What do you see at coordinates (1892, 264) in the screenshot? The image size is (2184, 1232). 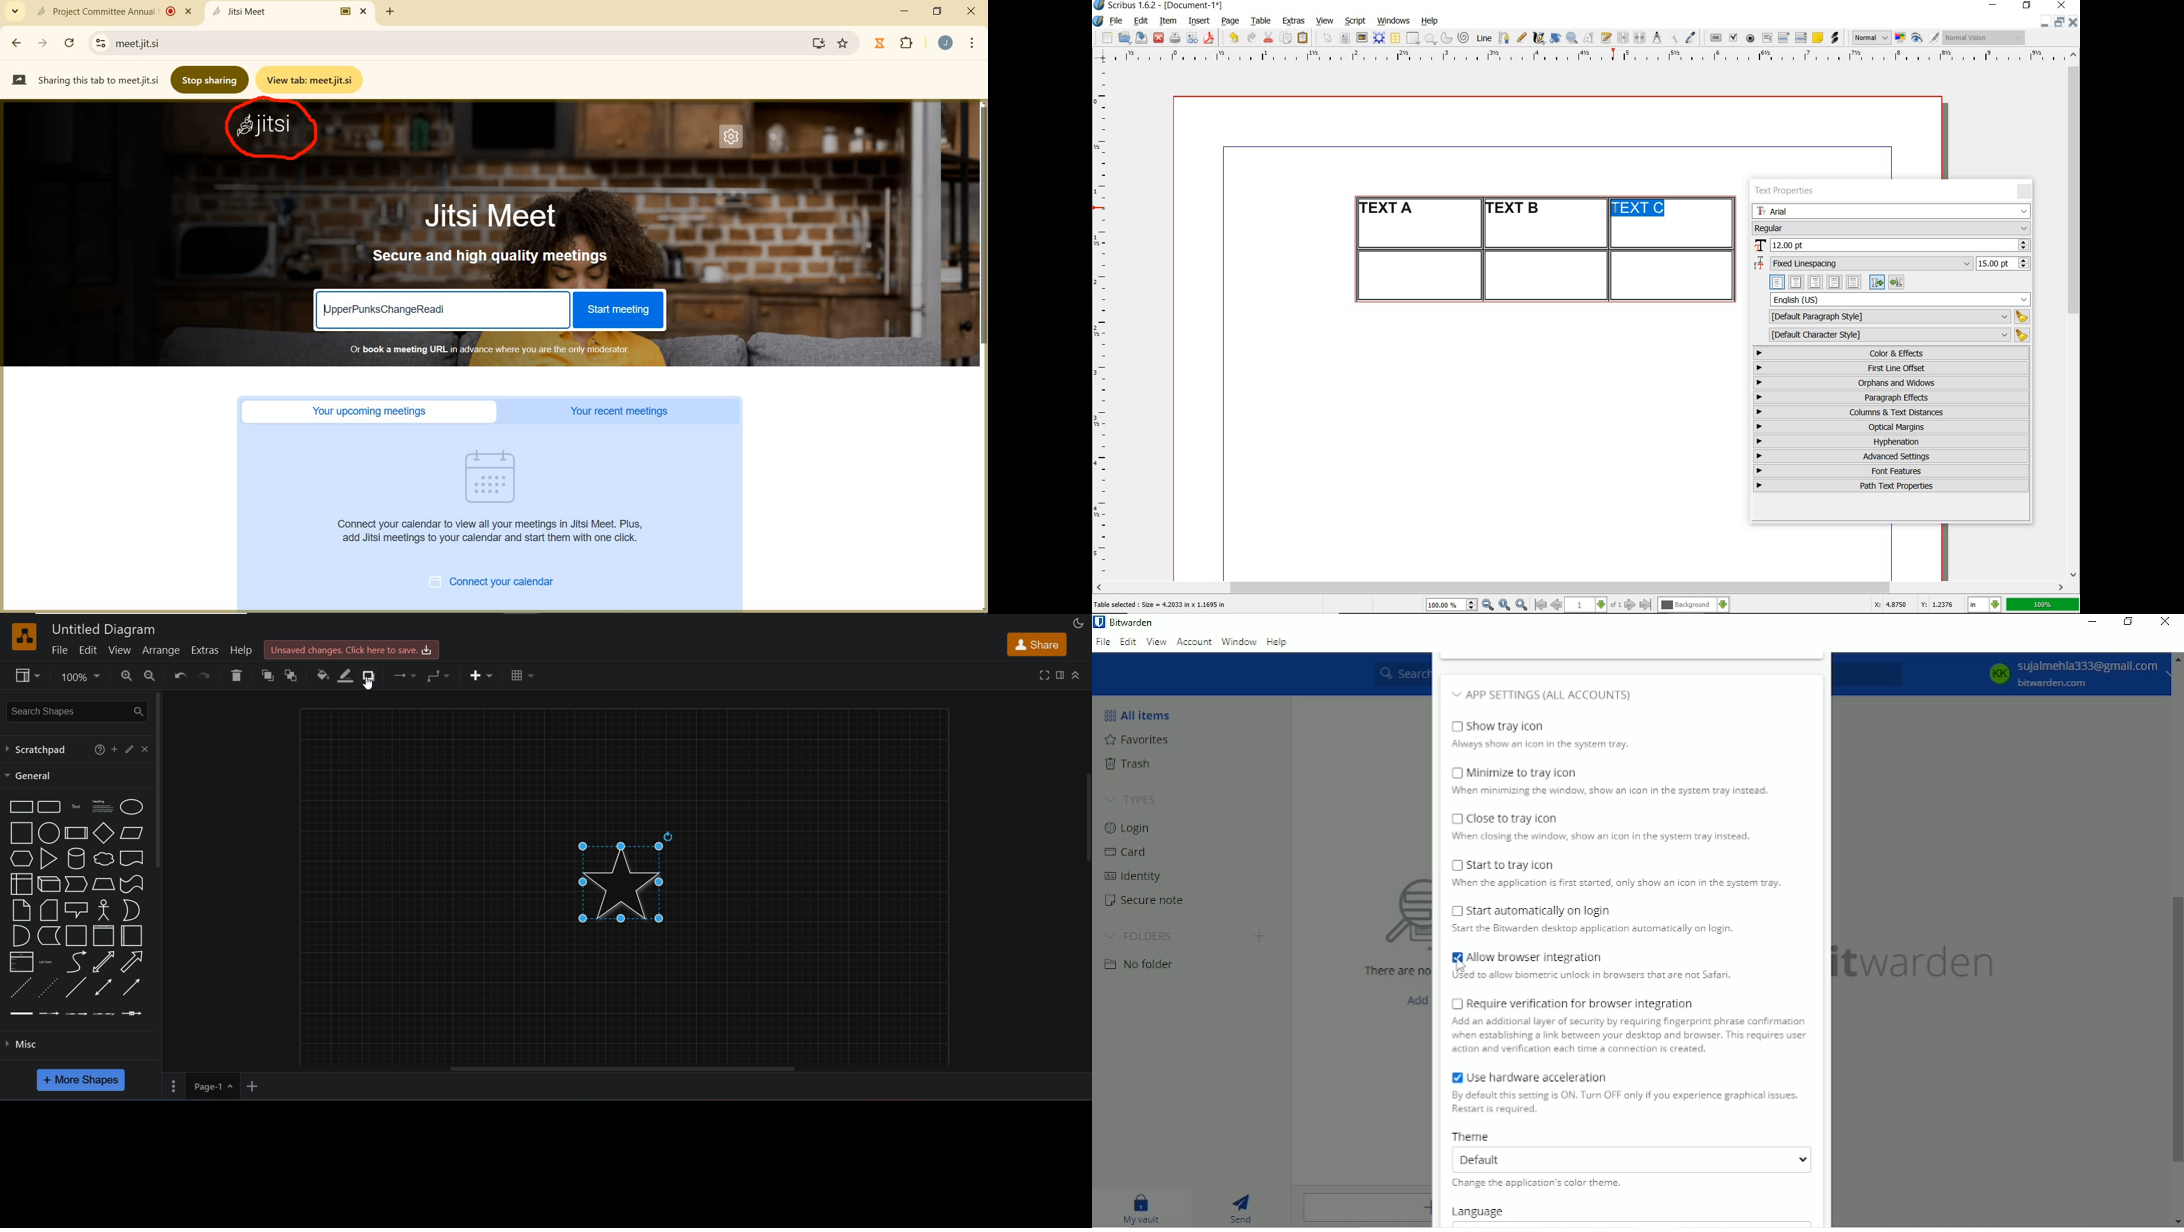 I see `fixed linespacing` at bounding box center [1892, 264].